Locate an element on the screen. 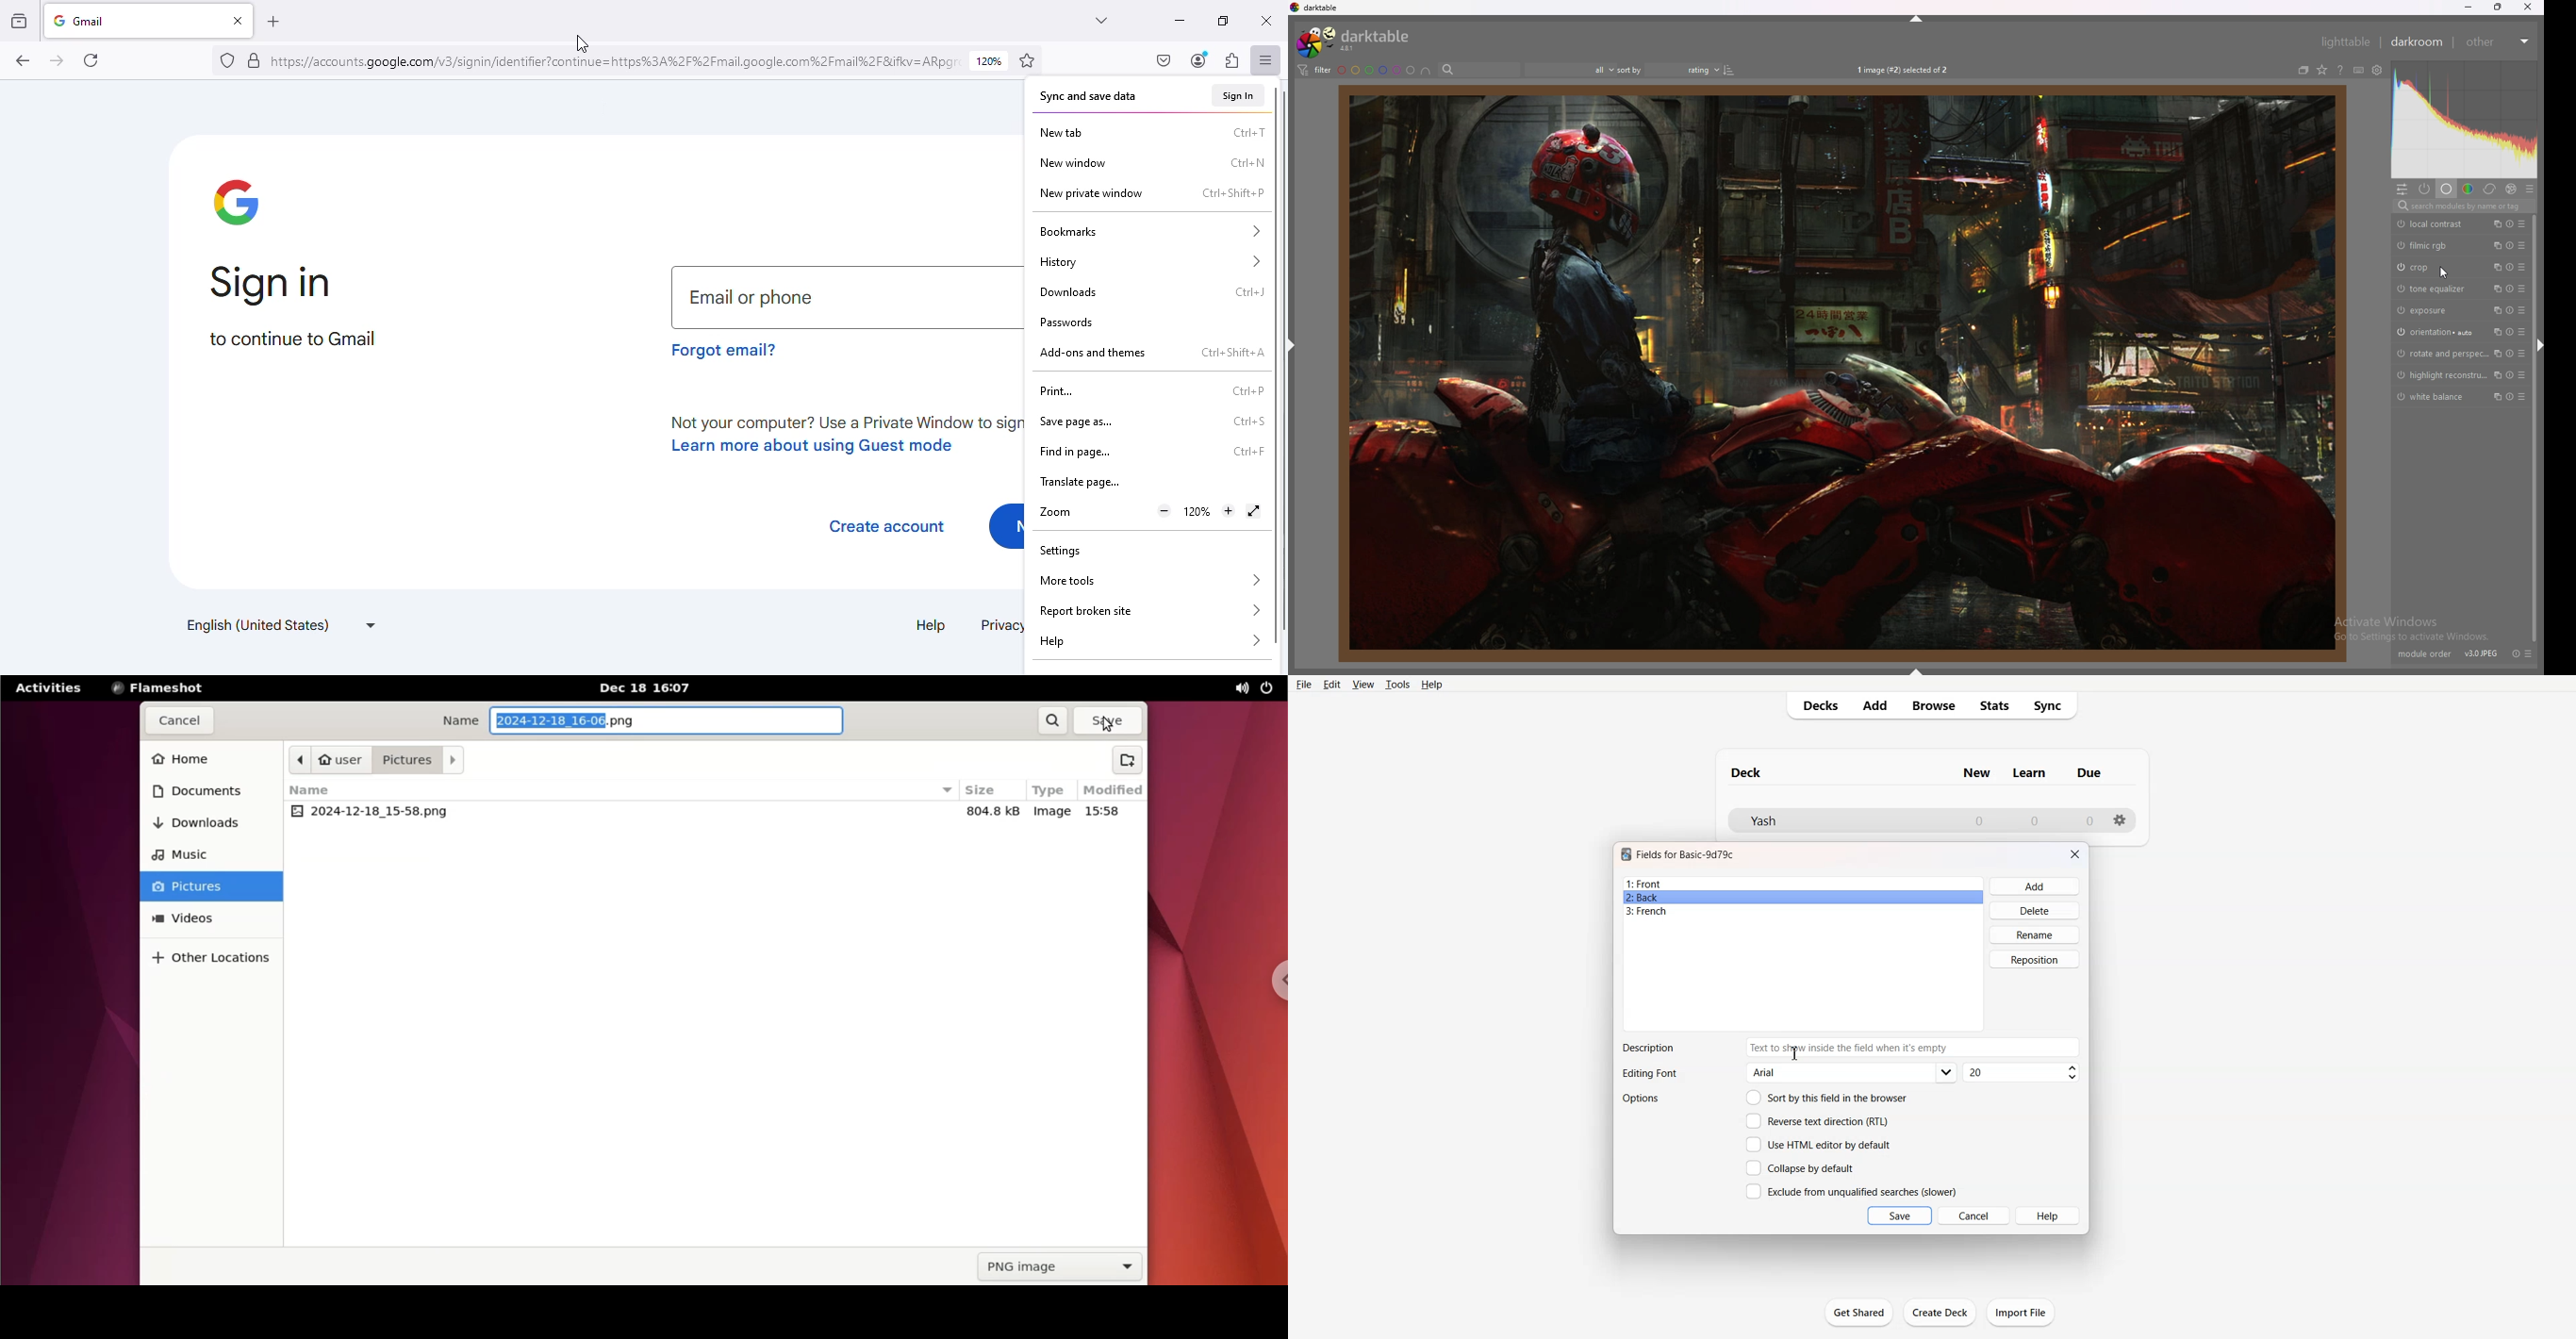  cursor is located at coordinates (2447, 273).